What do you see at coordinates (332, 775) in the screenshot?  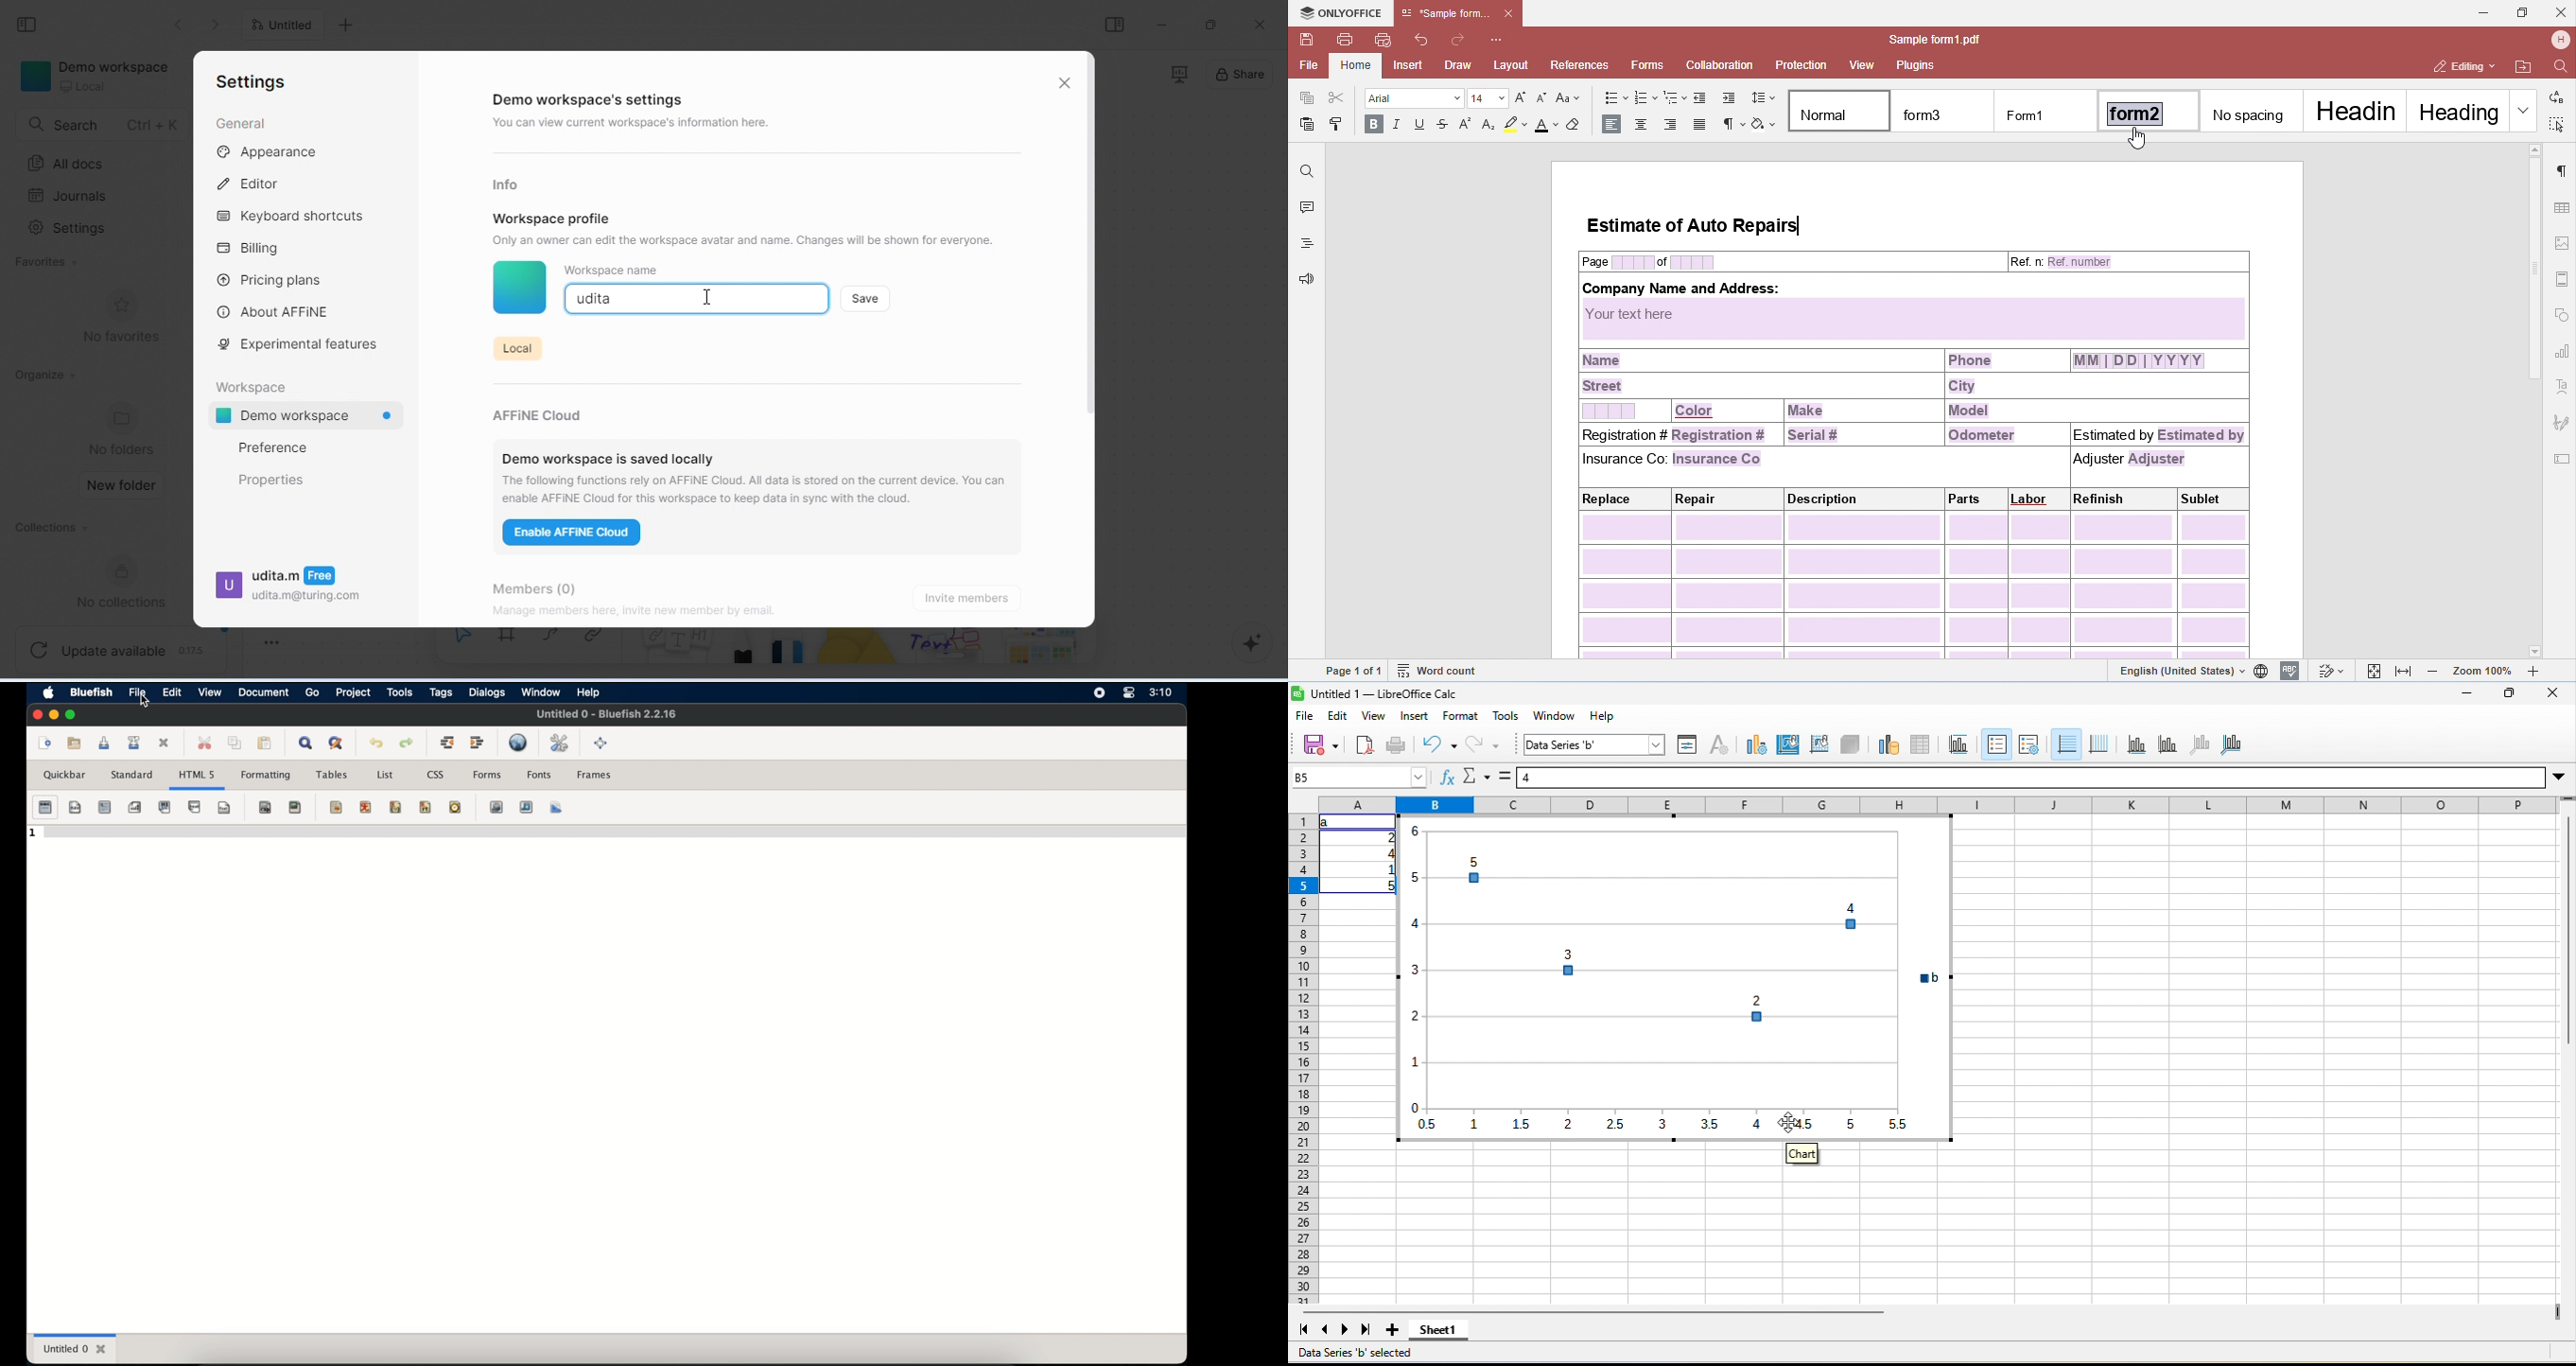 I see `tables` at bounding box center [332, 775].